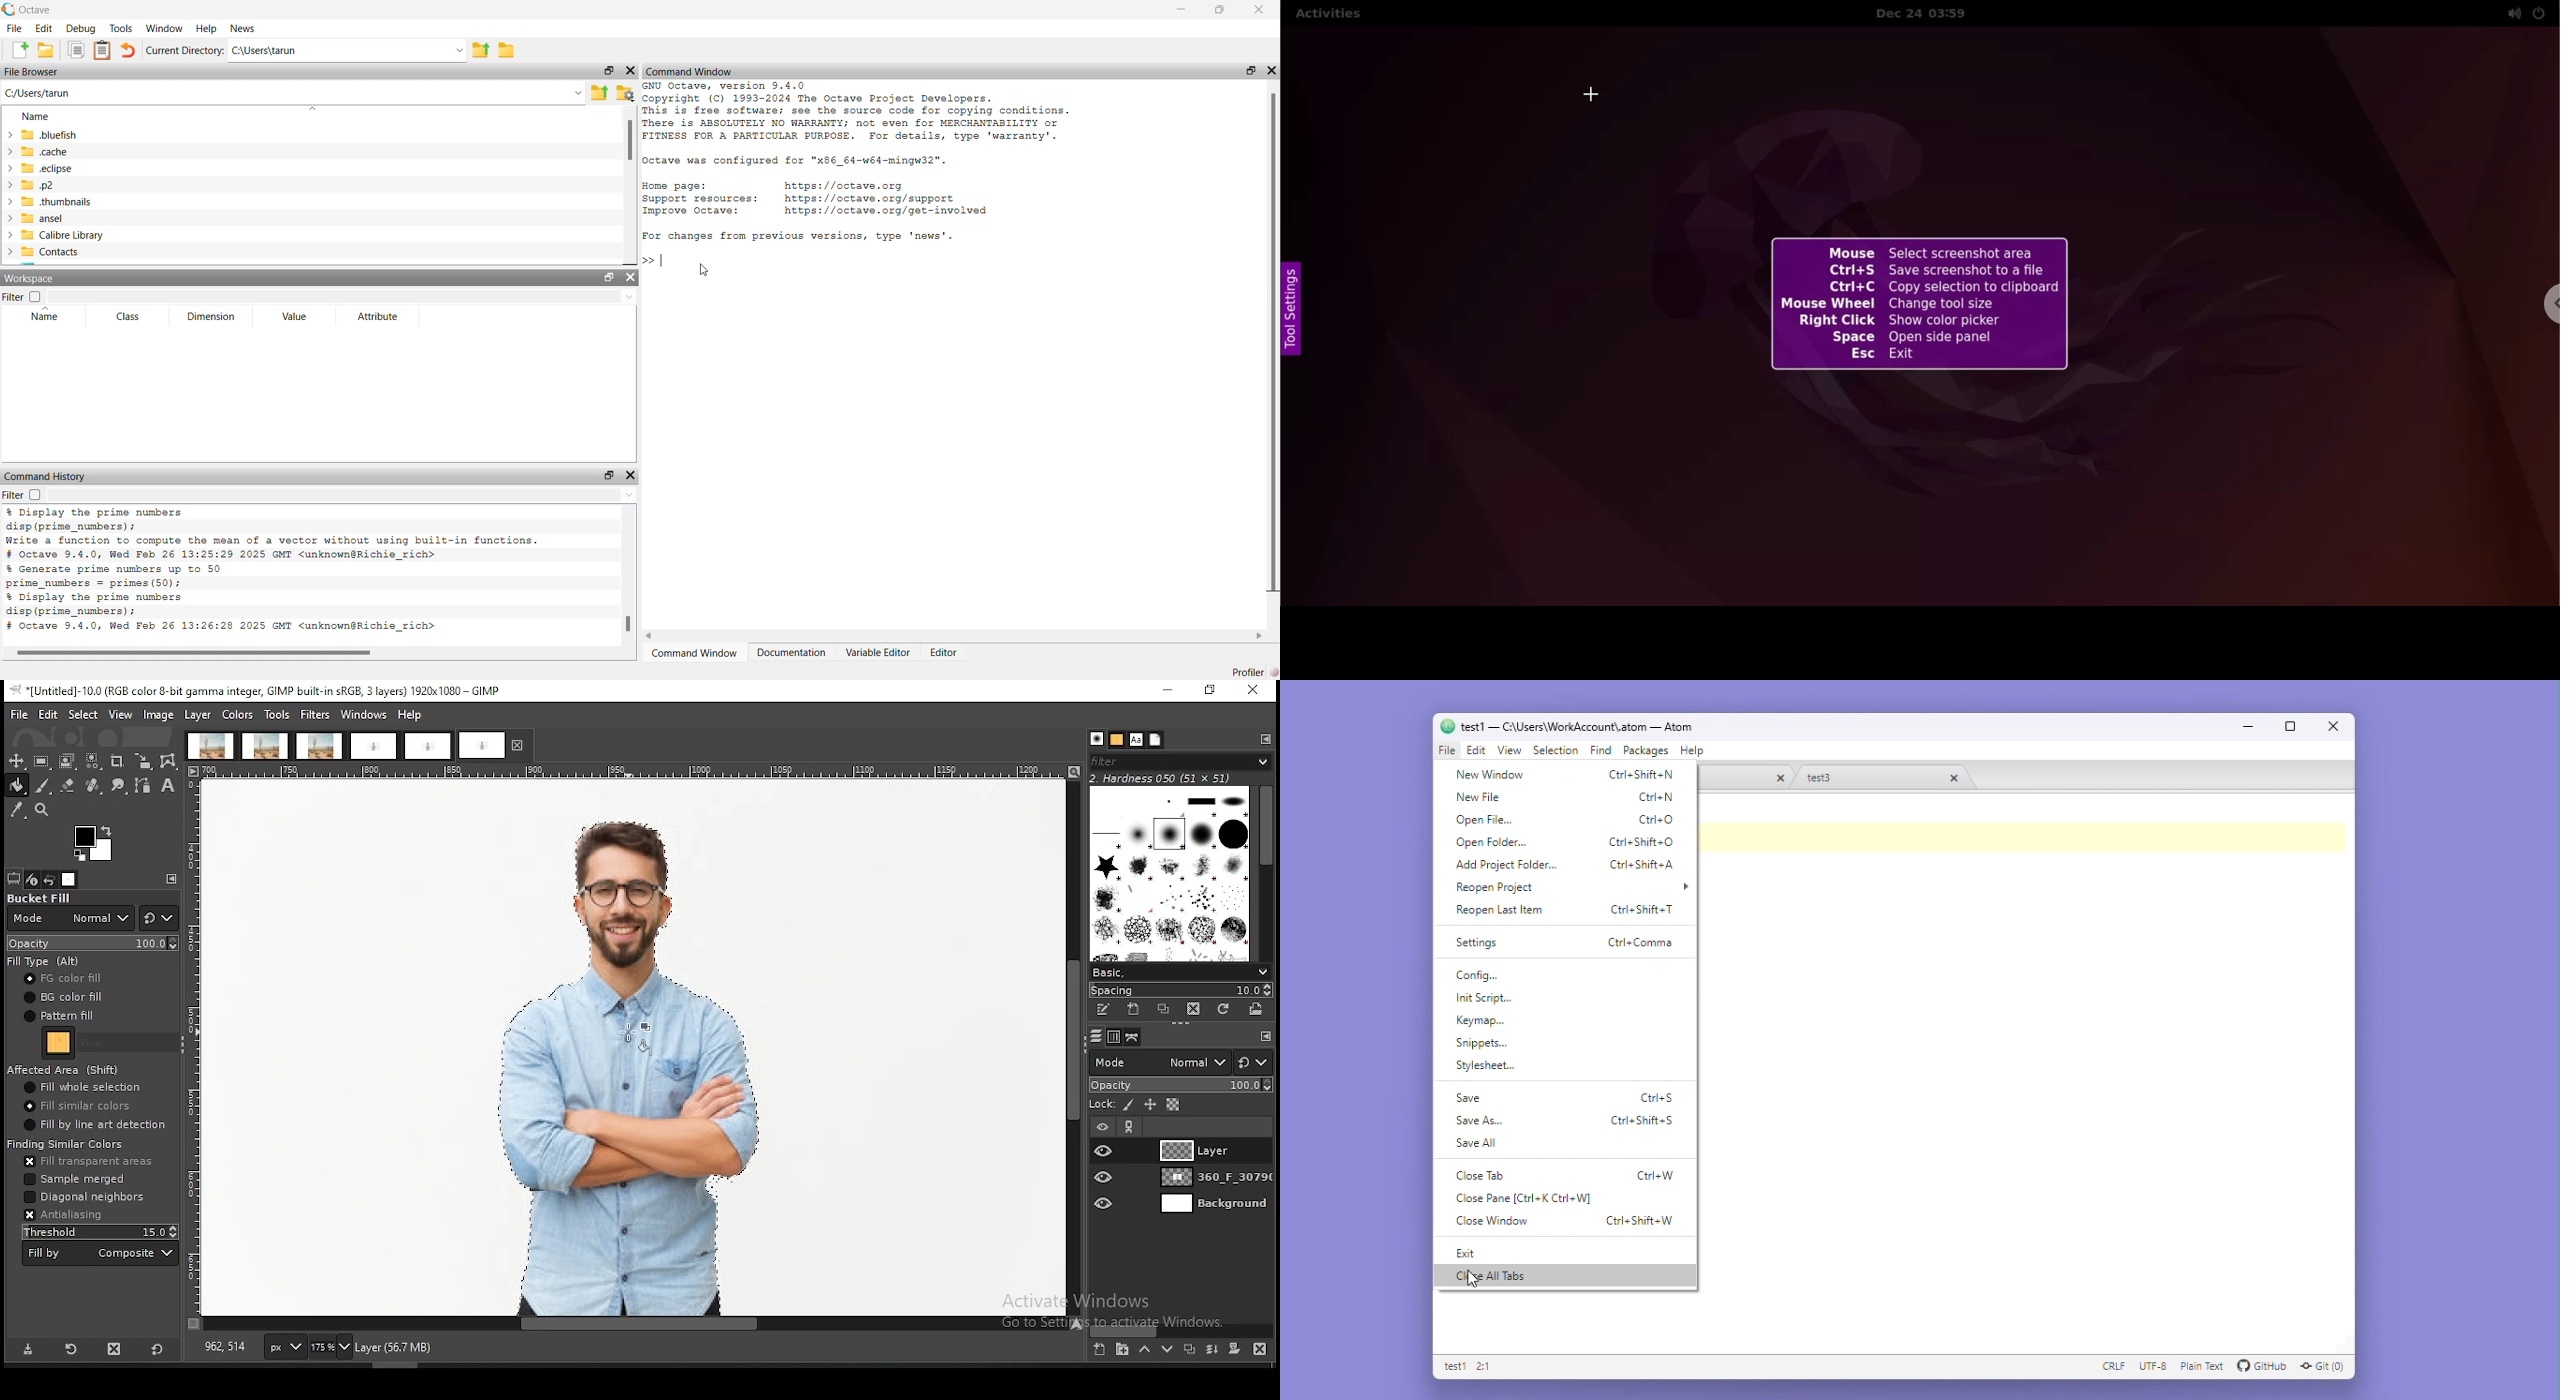 Image resolution: width=2576 pixels, height=1400 pixels. What do you see at coordinates (412, 714) in the screenshot?
I see `help` at bounding box center [412, 714].